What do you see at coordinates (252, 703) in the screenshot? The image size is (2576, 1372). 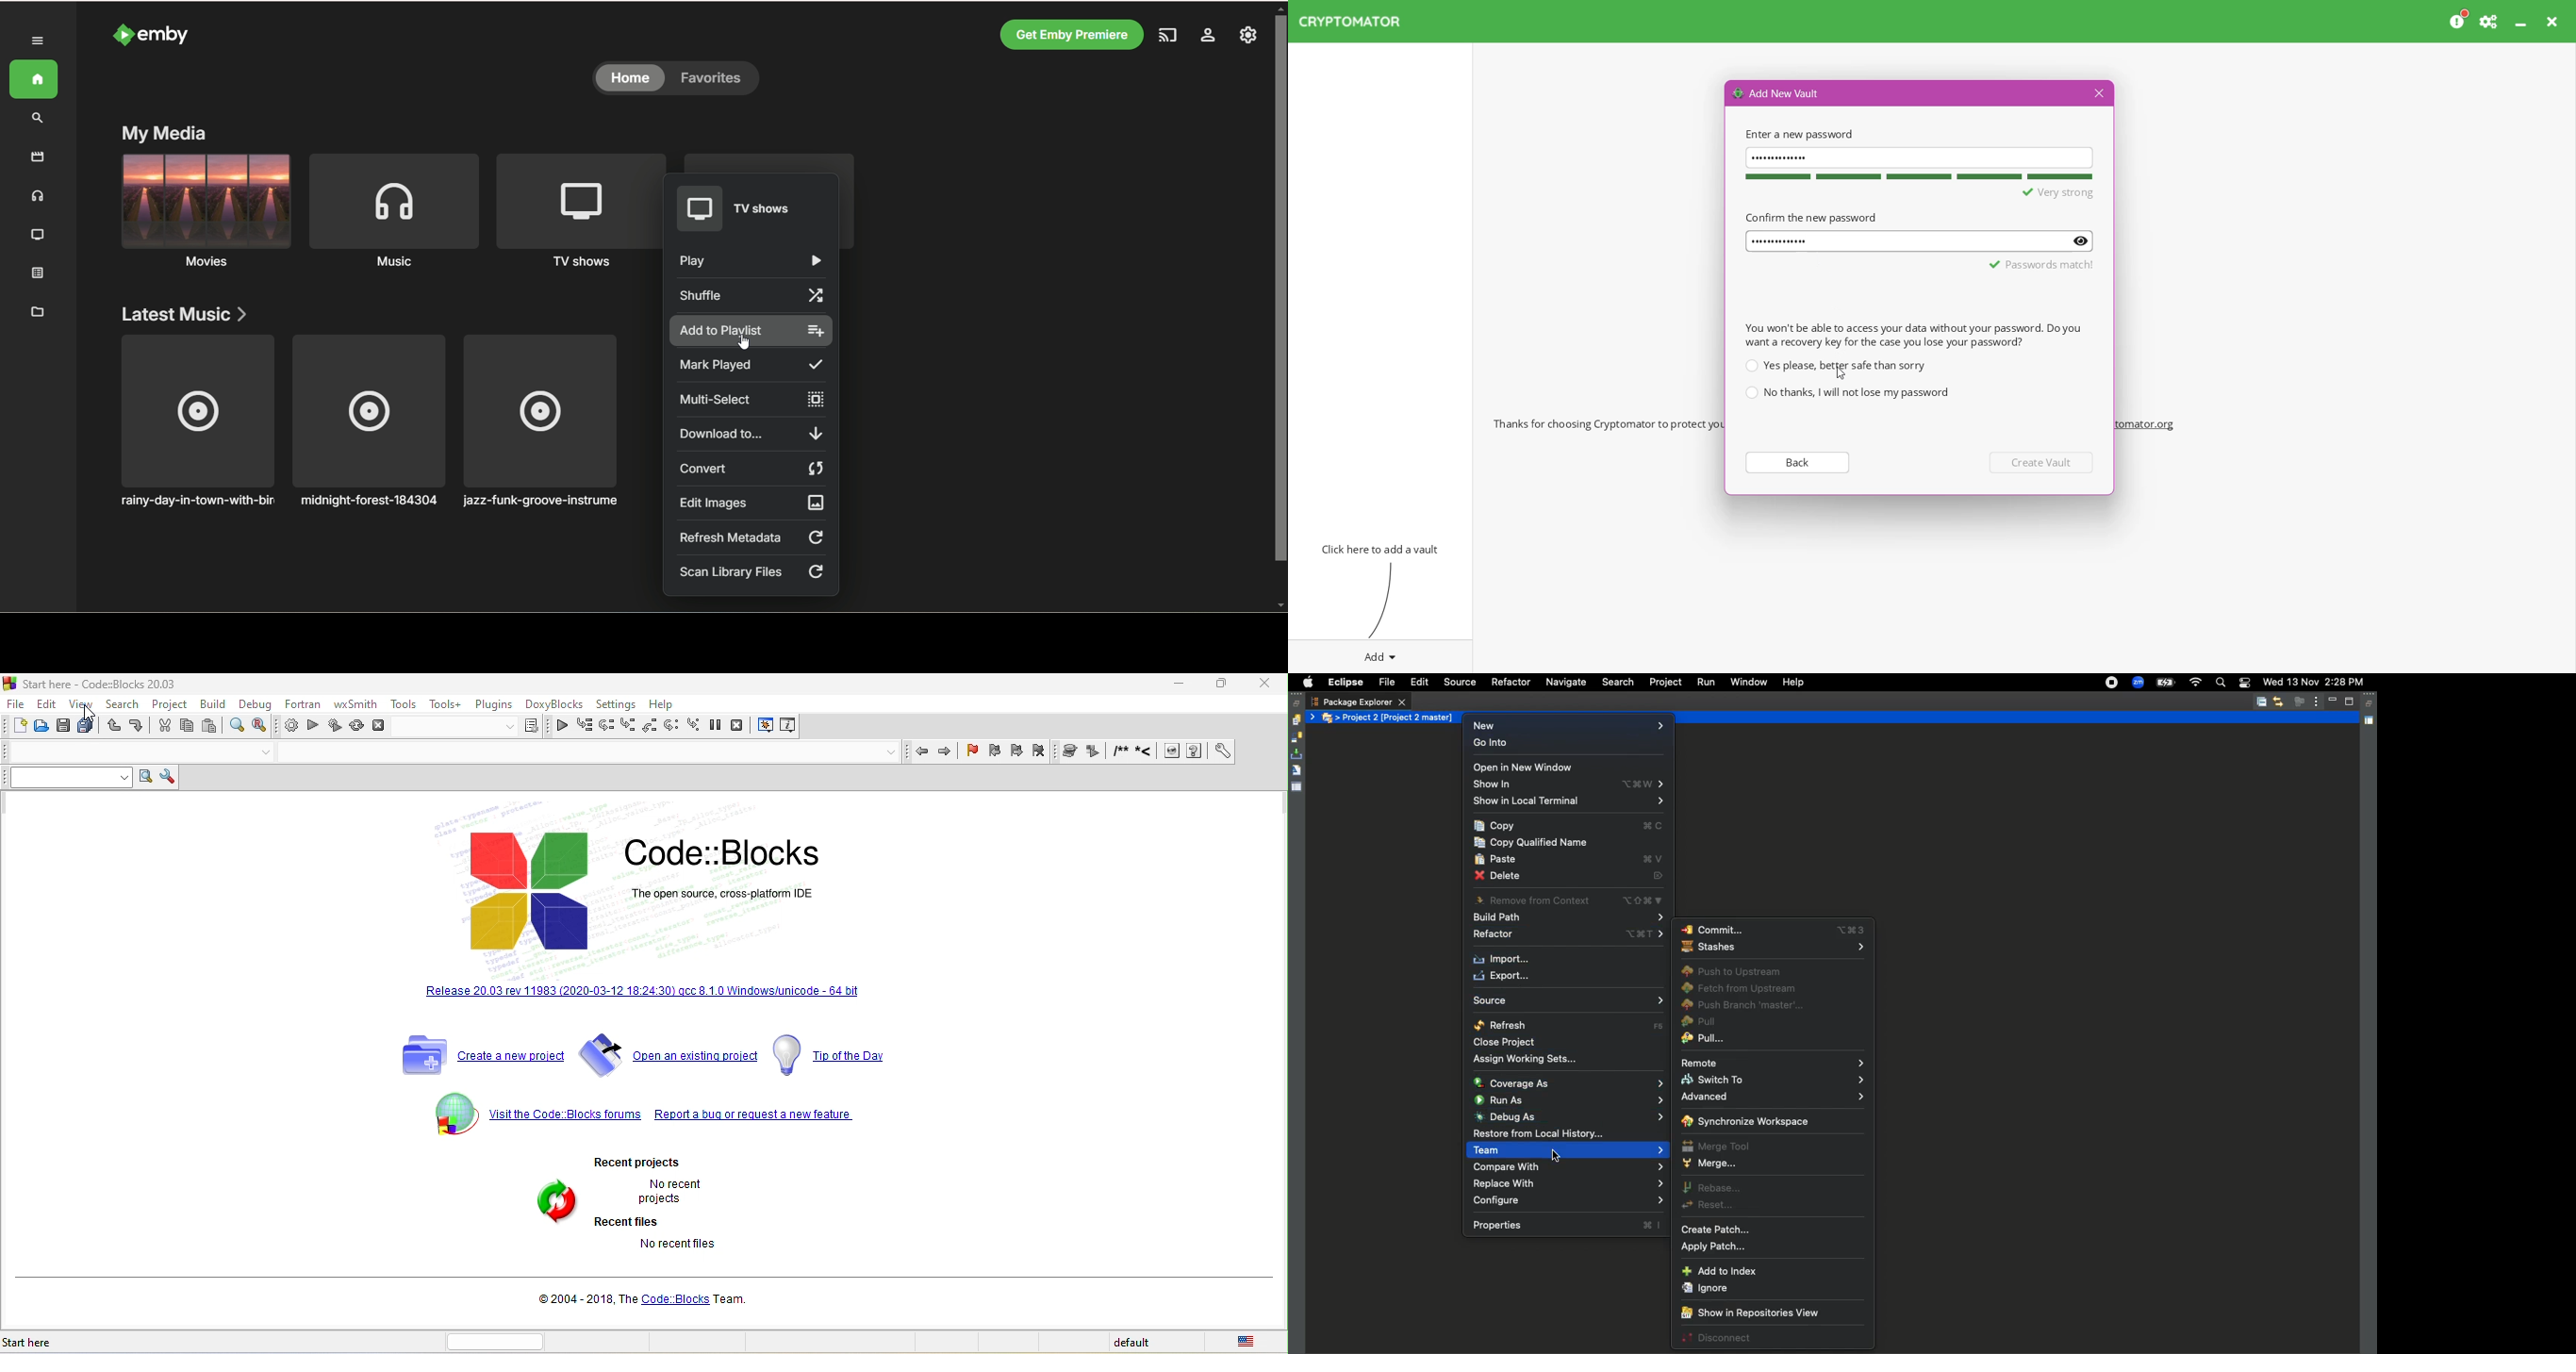 I see `debug` at bounding box center [252, 703].